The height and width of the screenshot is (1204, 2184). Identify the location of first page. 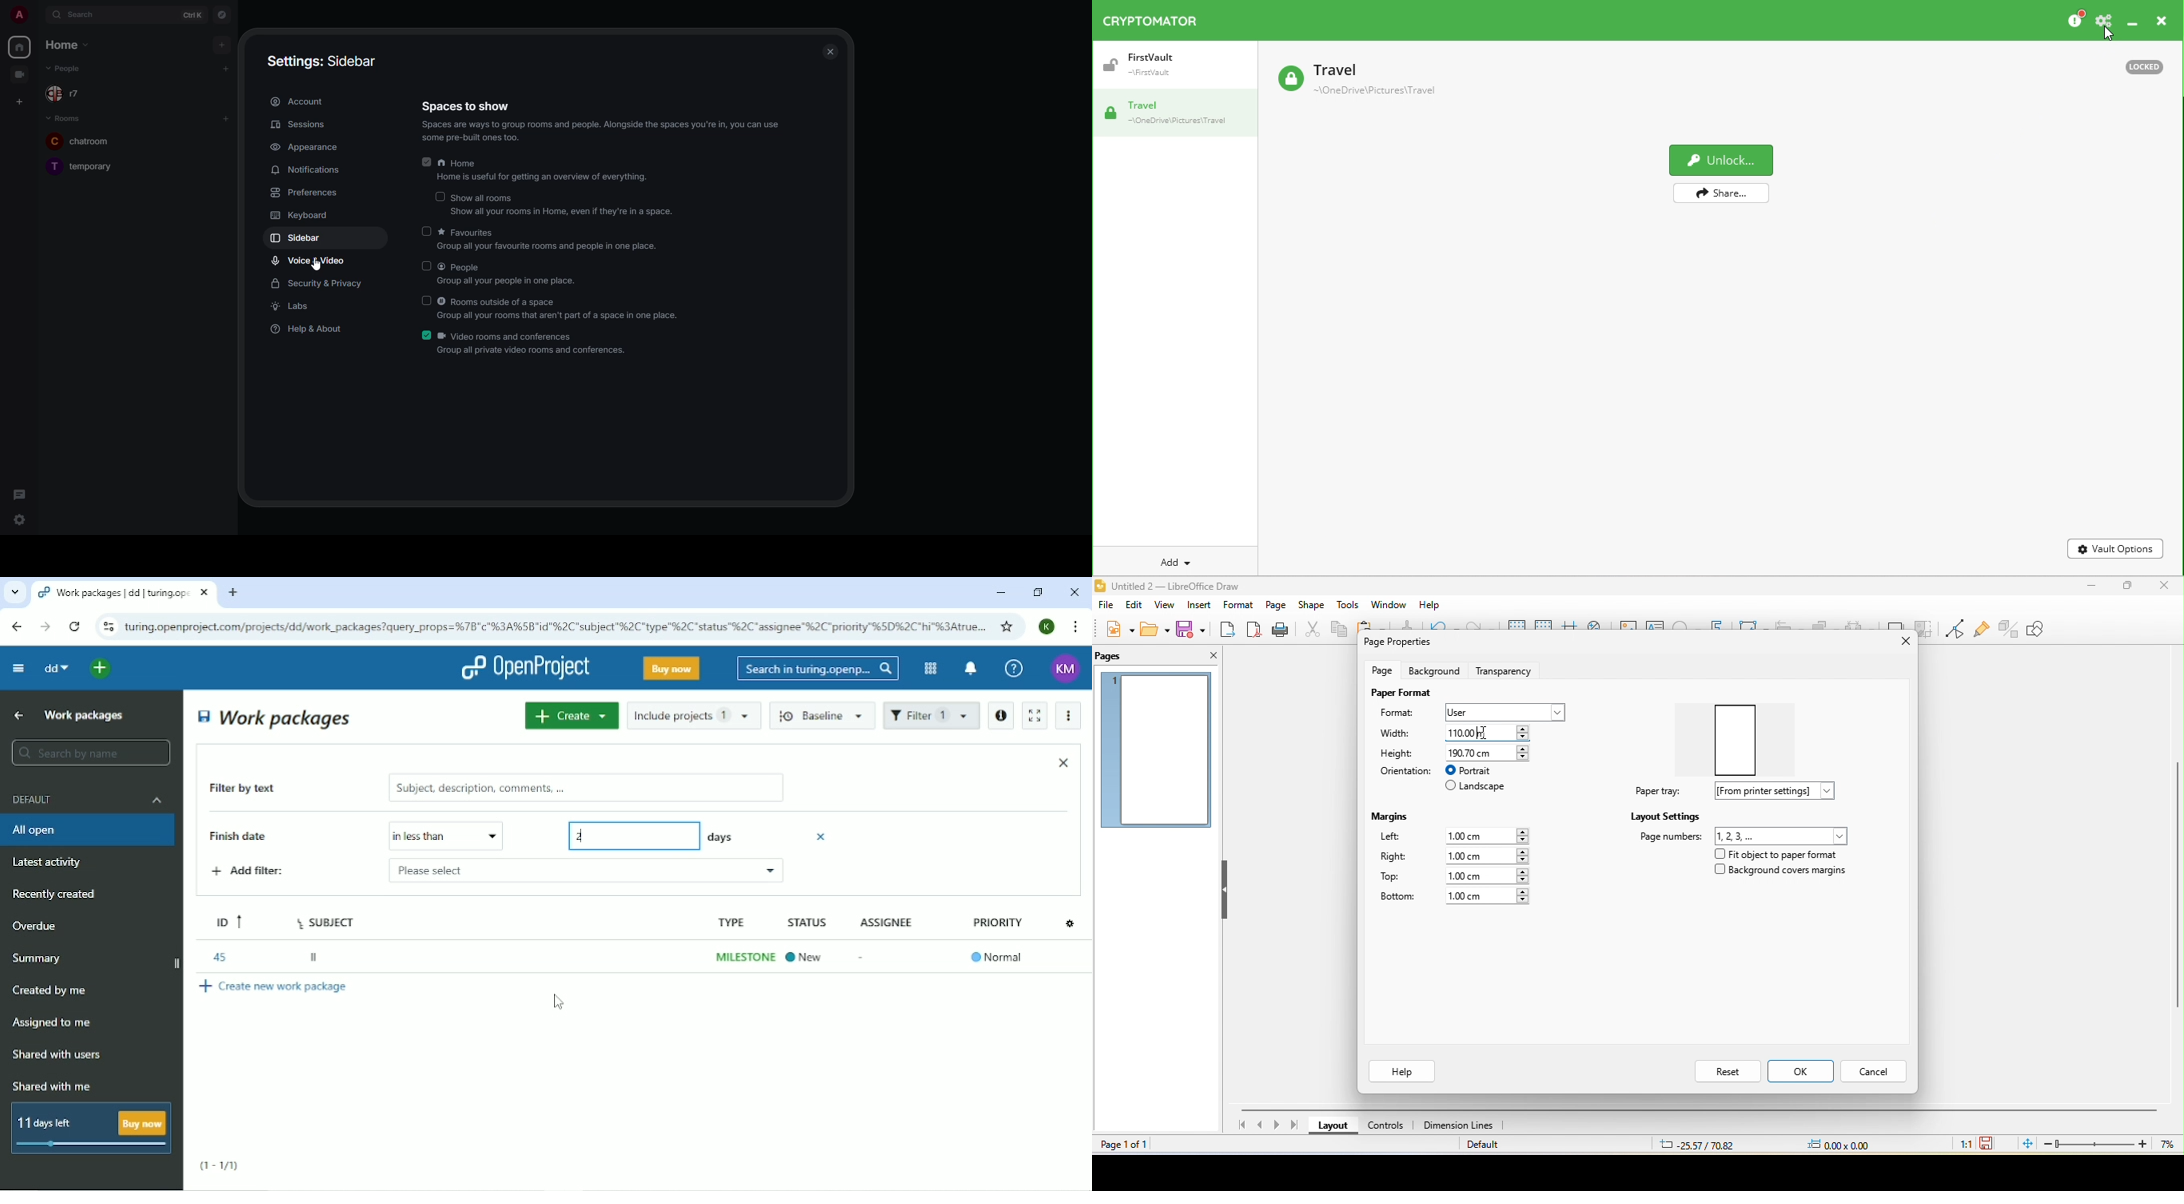
(1240, 1128).